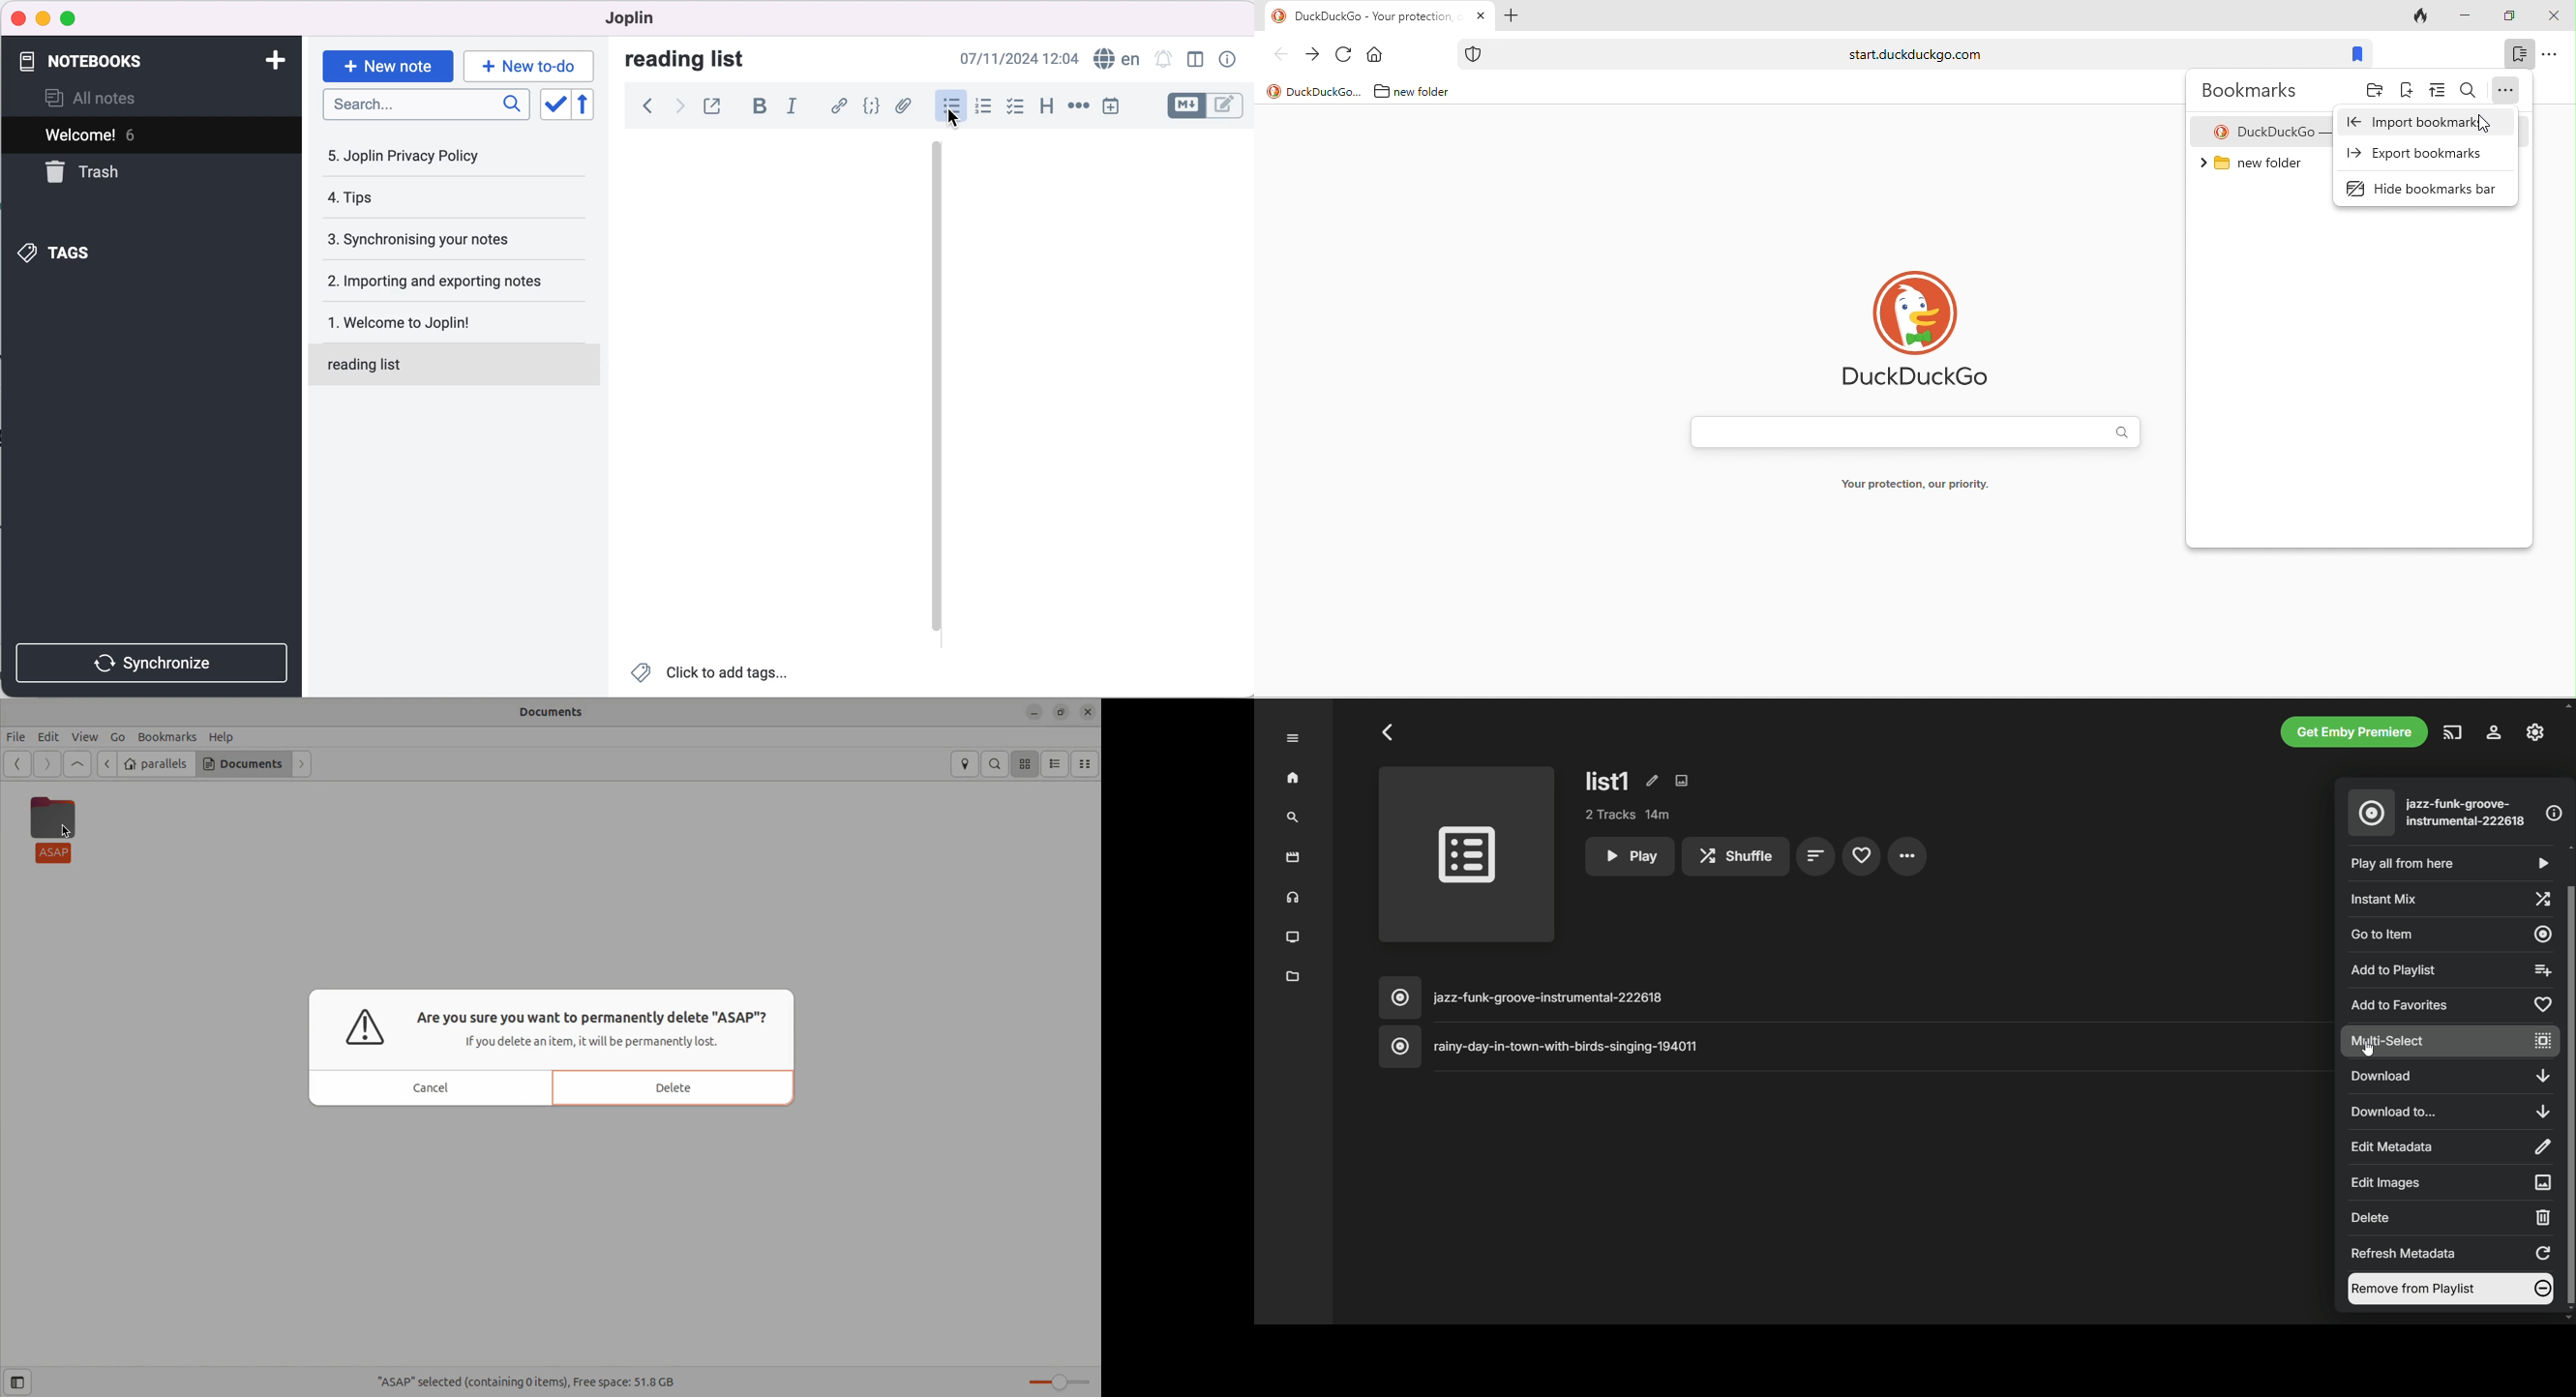 Image resolution: width=2576 pixels, height=1400 pixels. What do you see at coordinates (2449, 897) in the screenshot?
I see `instant mix` at bounding box center [2449, 897].